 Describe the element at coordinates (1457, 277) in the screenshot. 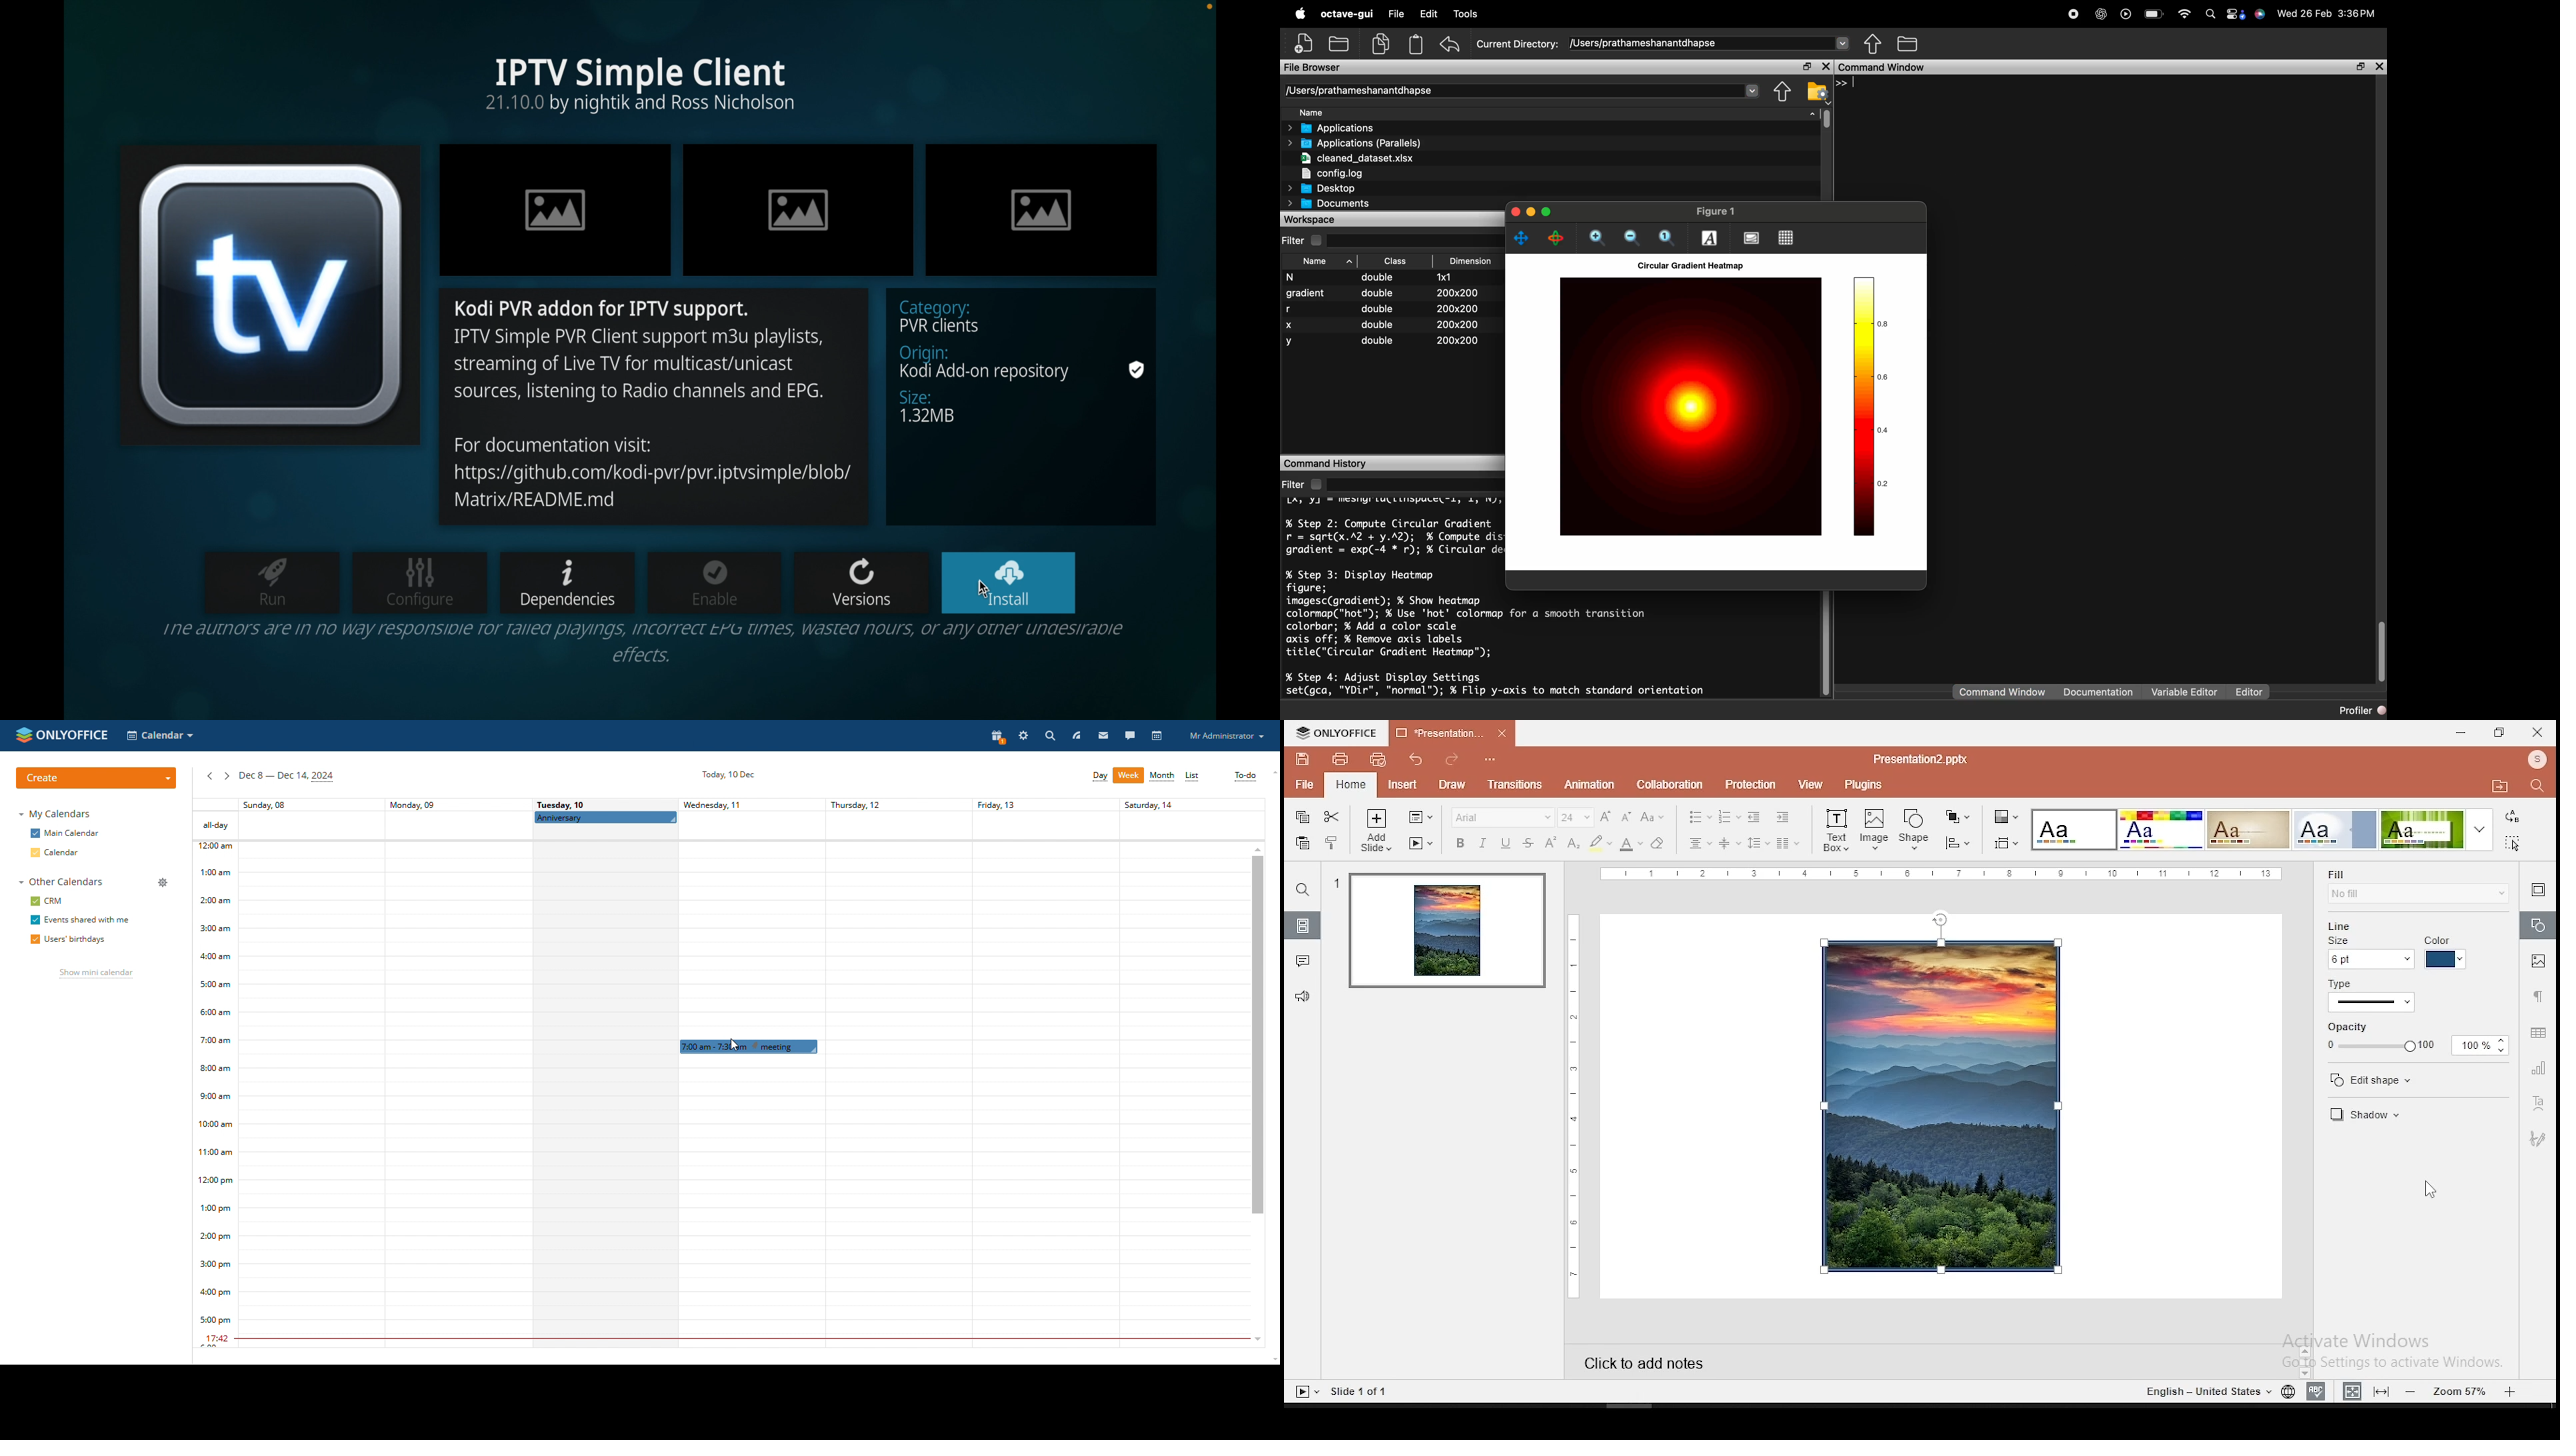

I see `1x1` at that location.